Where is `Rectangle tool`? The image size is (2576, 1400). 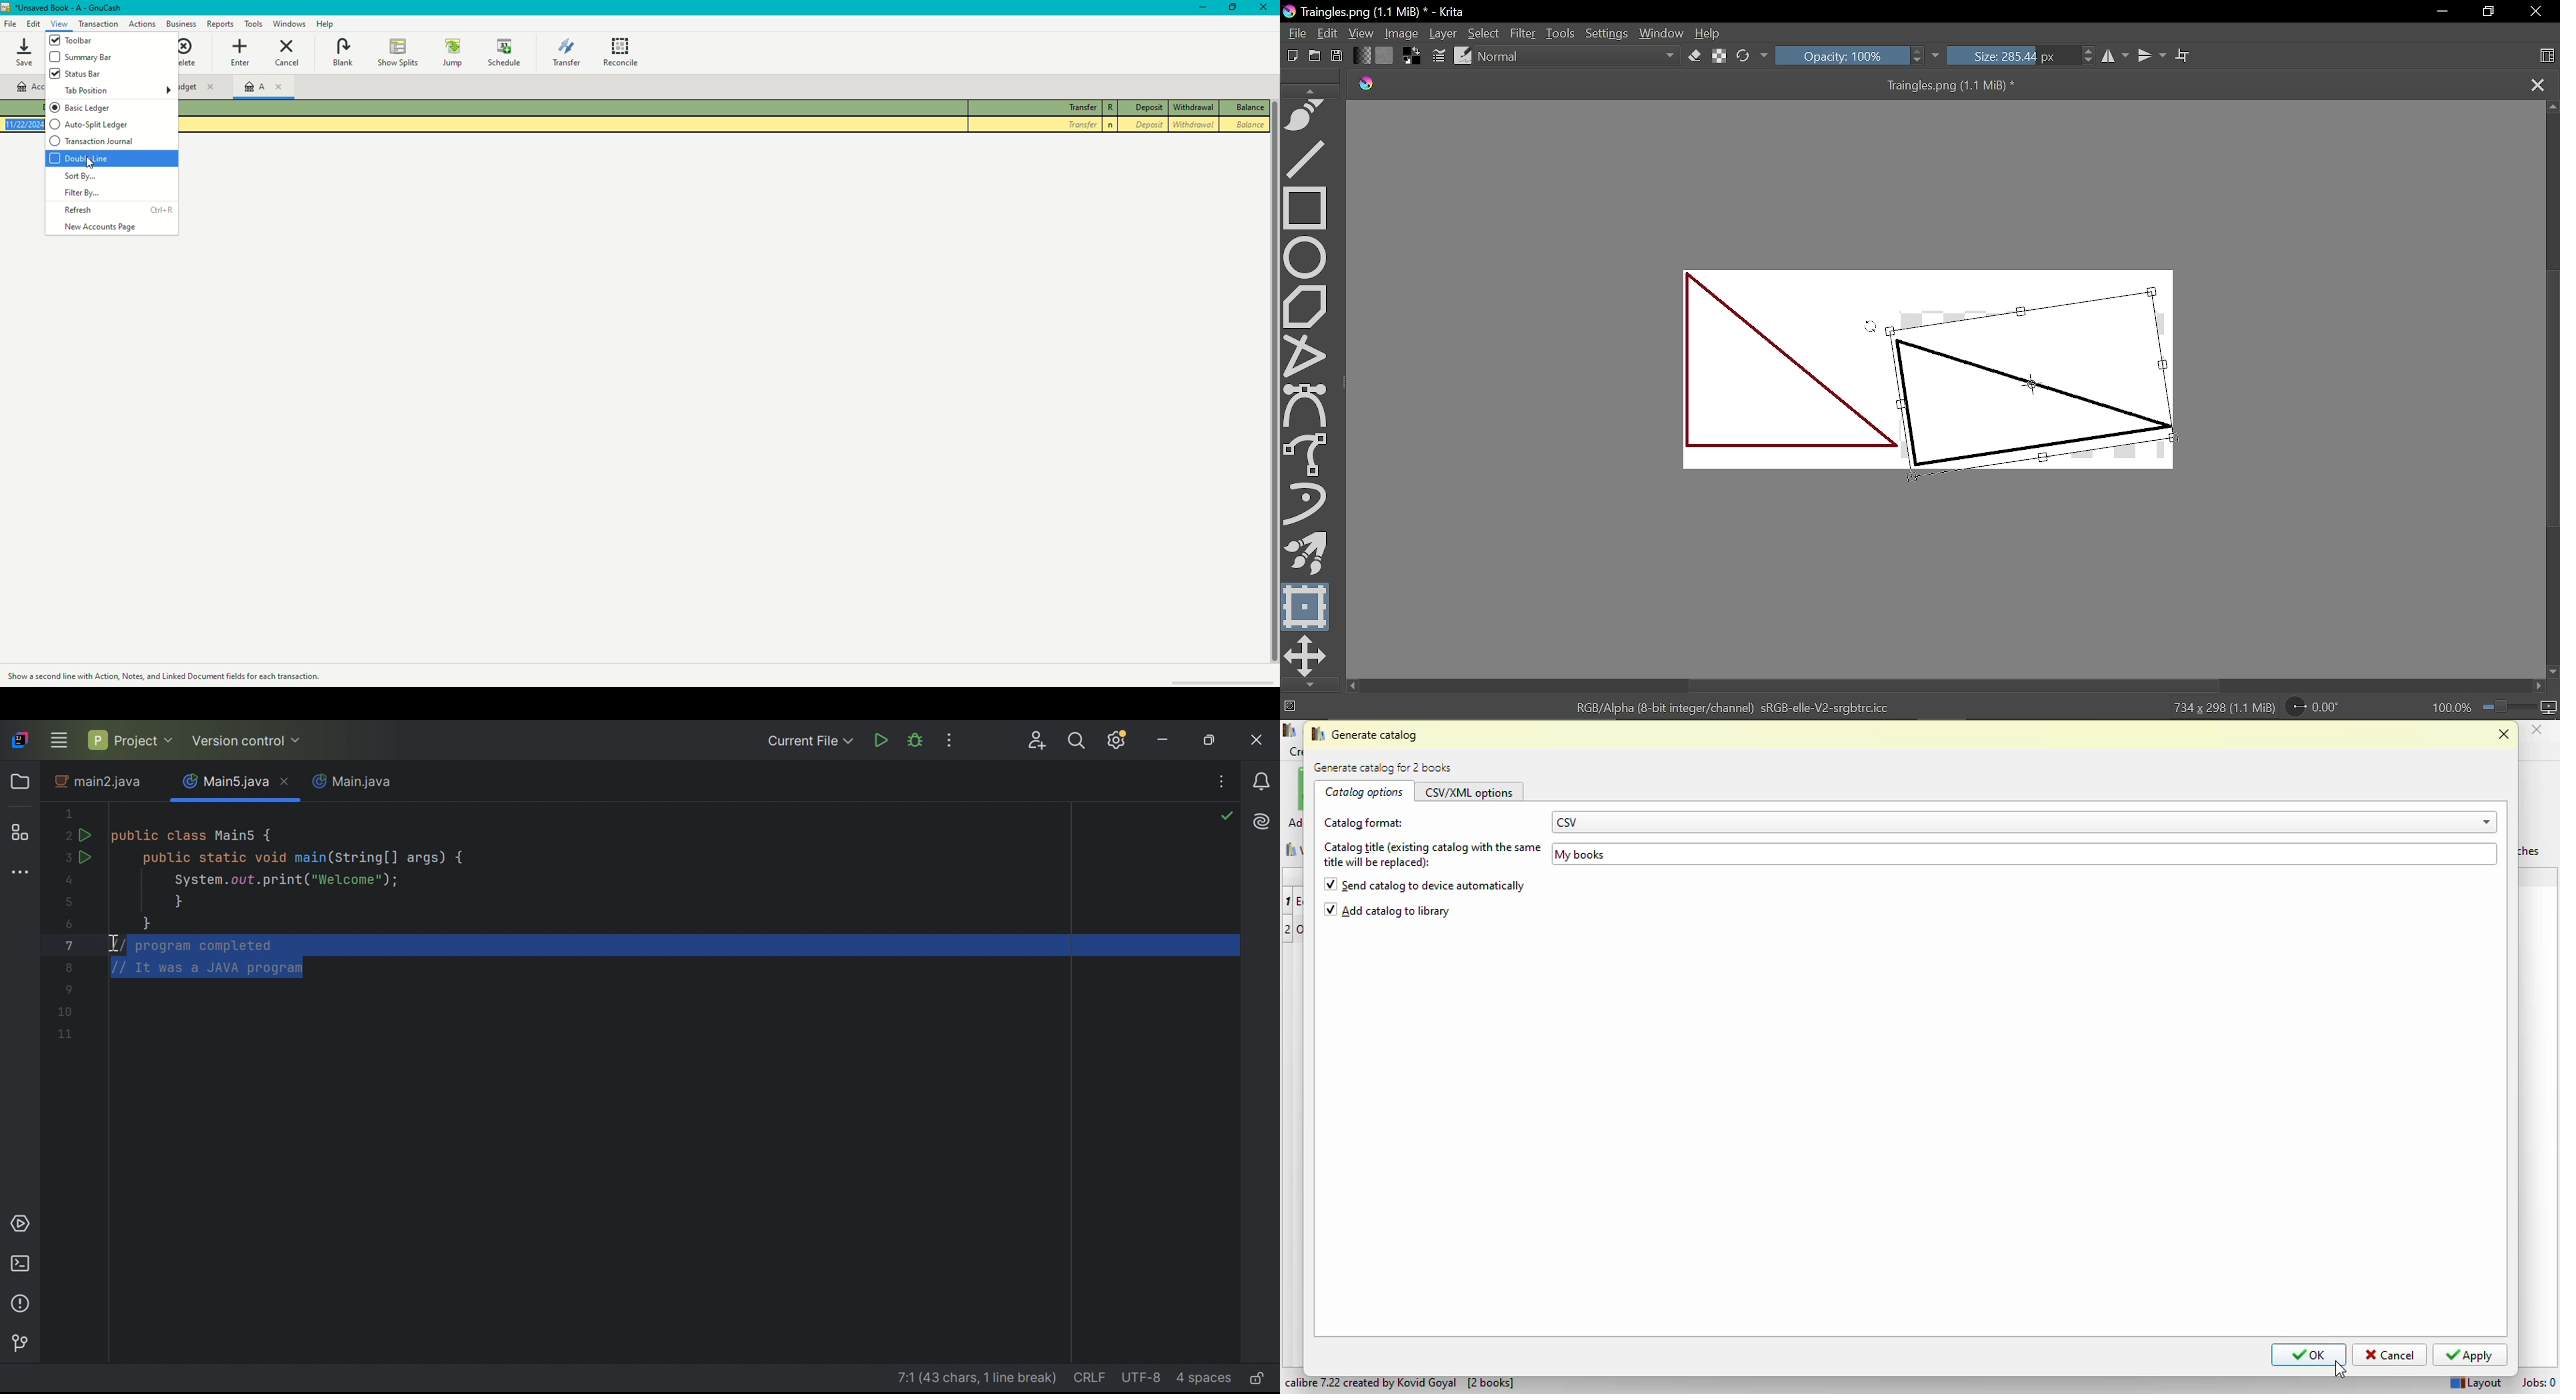
Rectangle tool is located at coordinates (1306, 207).